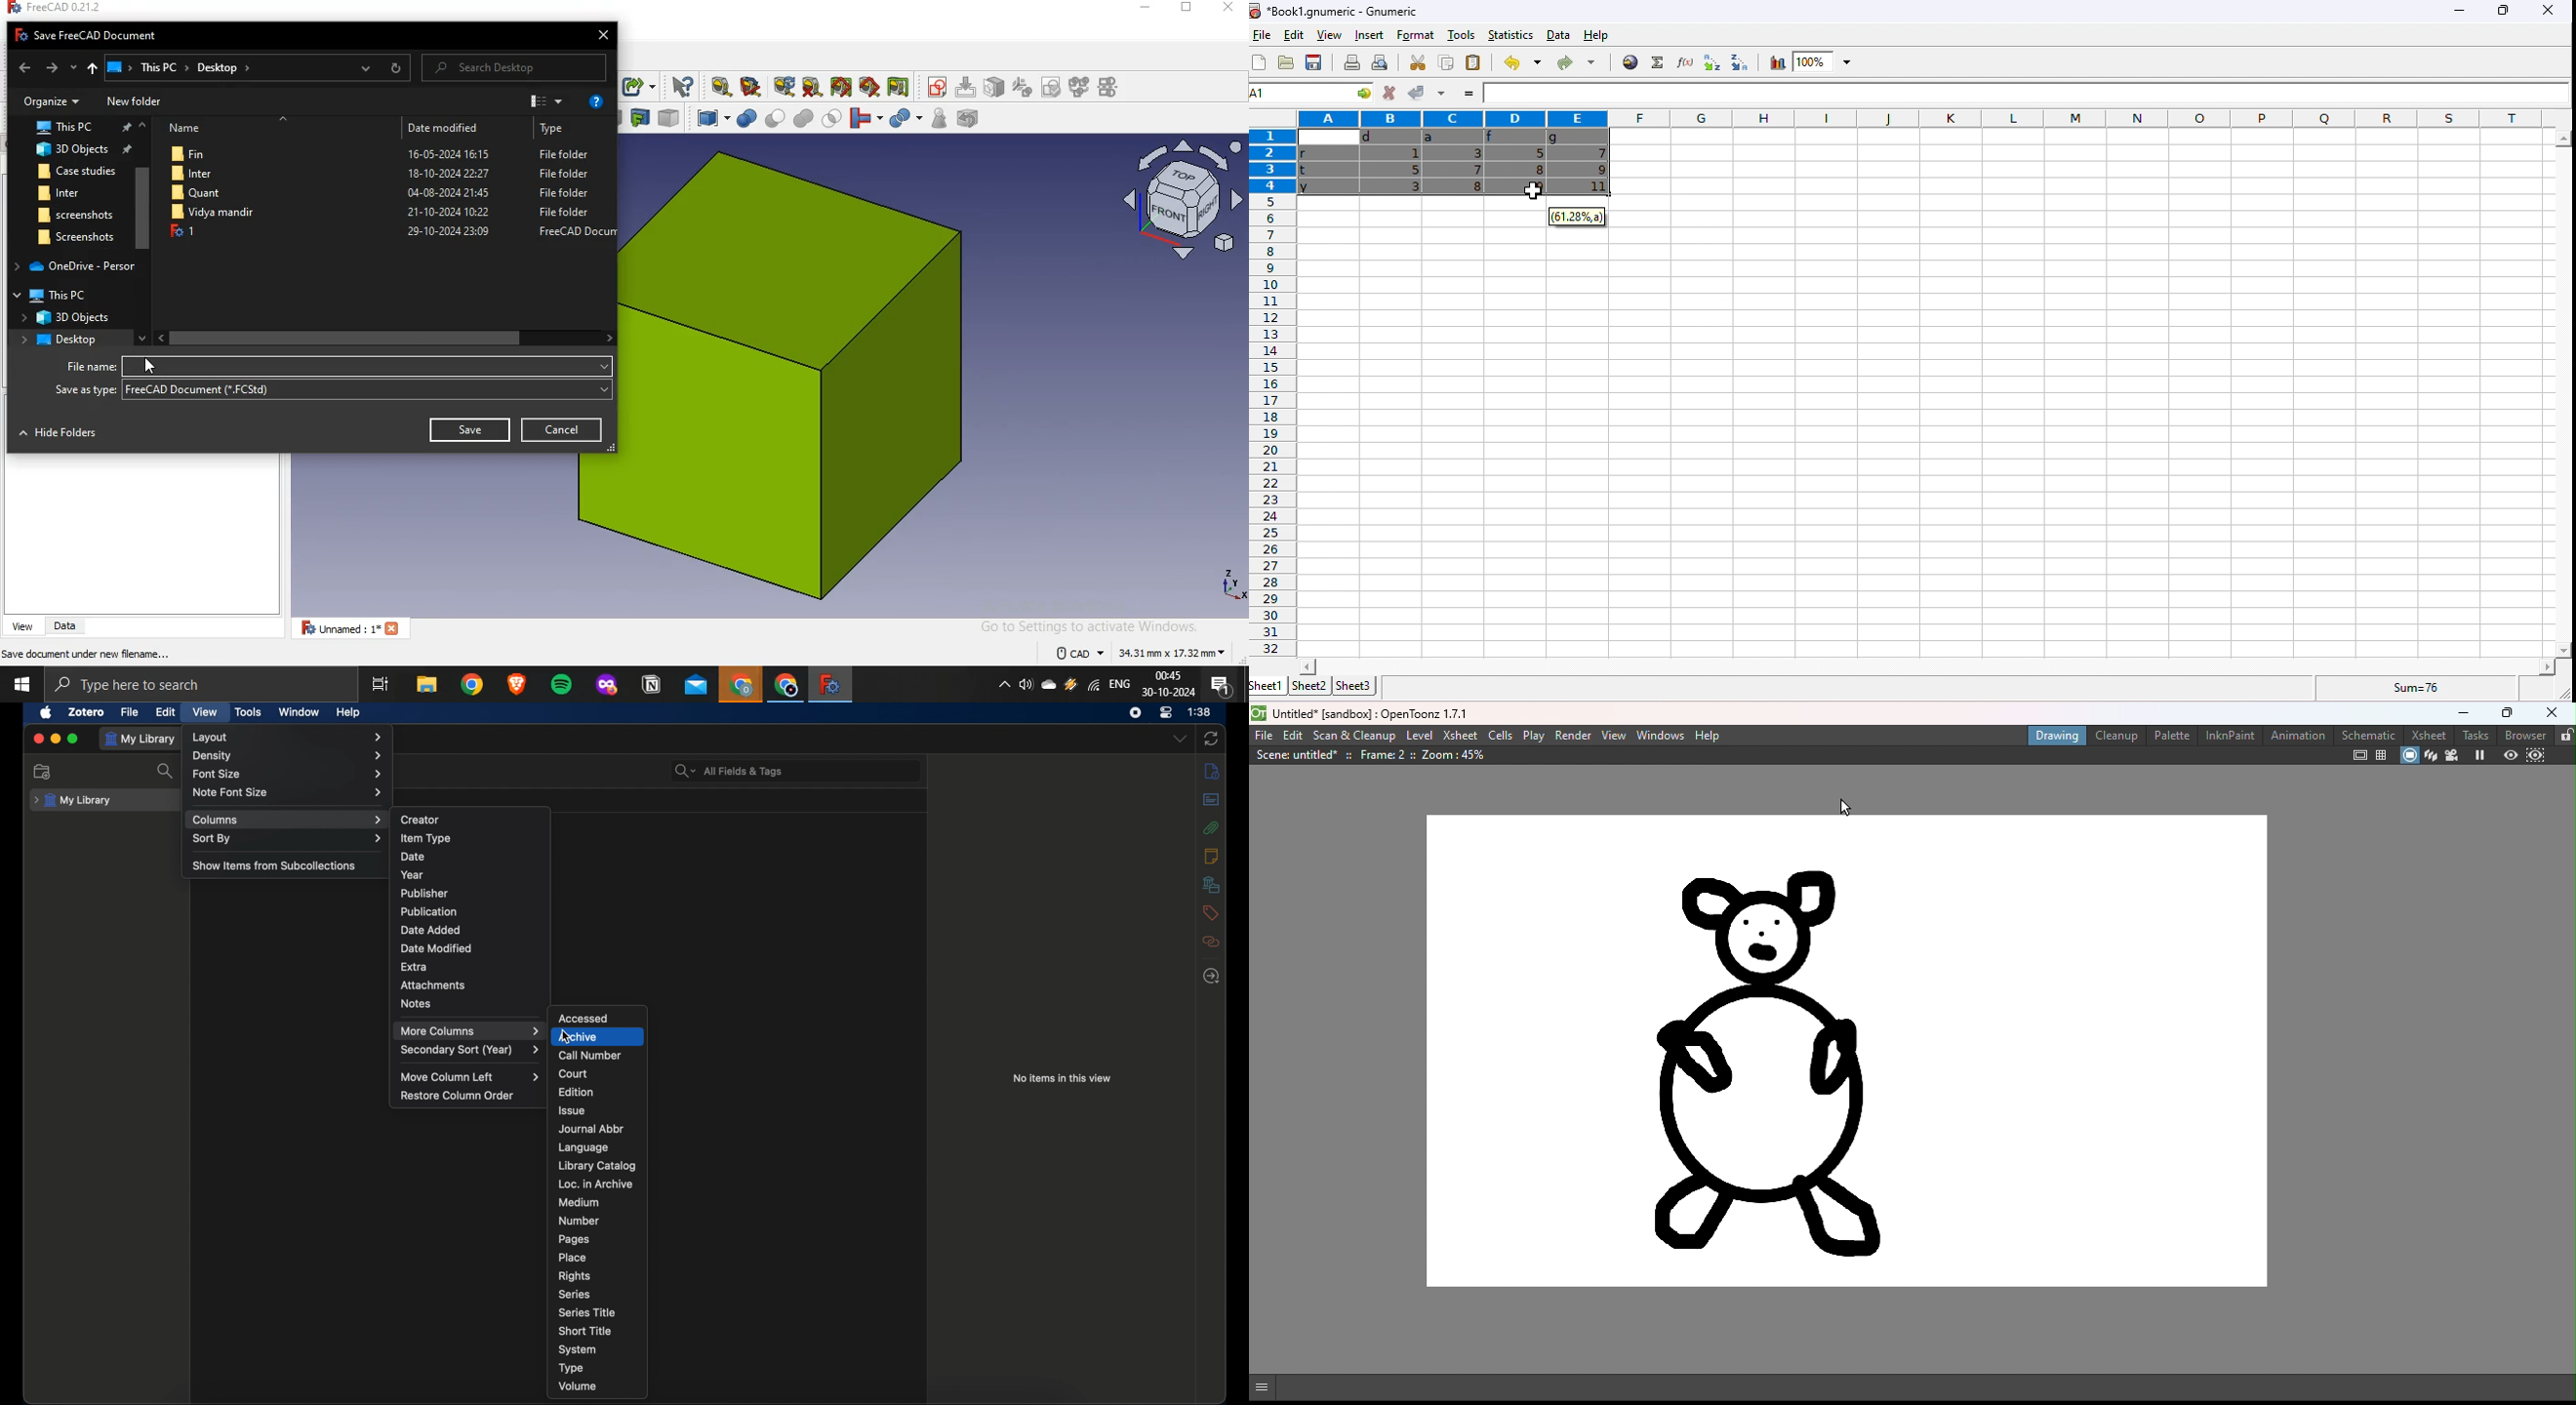 The width and height of the screenshot is (2576, 1428). What do you see at coordinates (869, 86) in the screenshot?
I see `toggle 3d` at bounding box center [869, 86].